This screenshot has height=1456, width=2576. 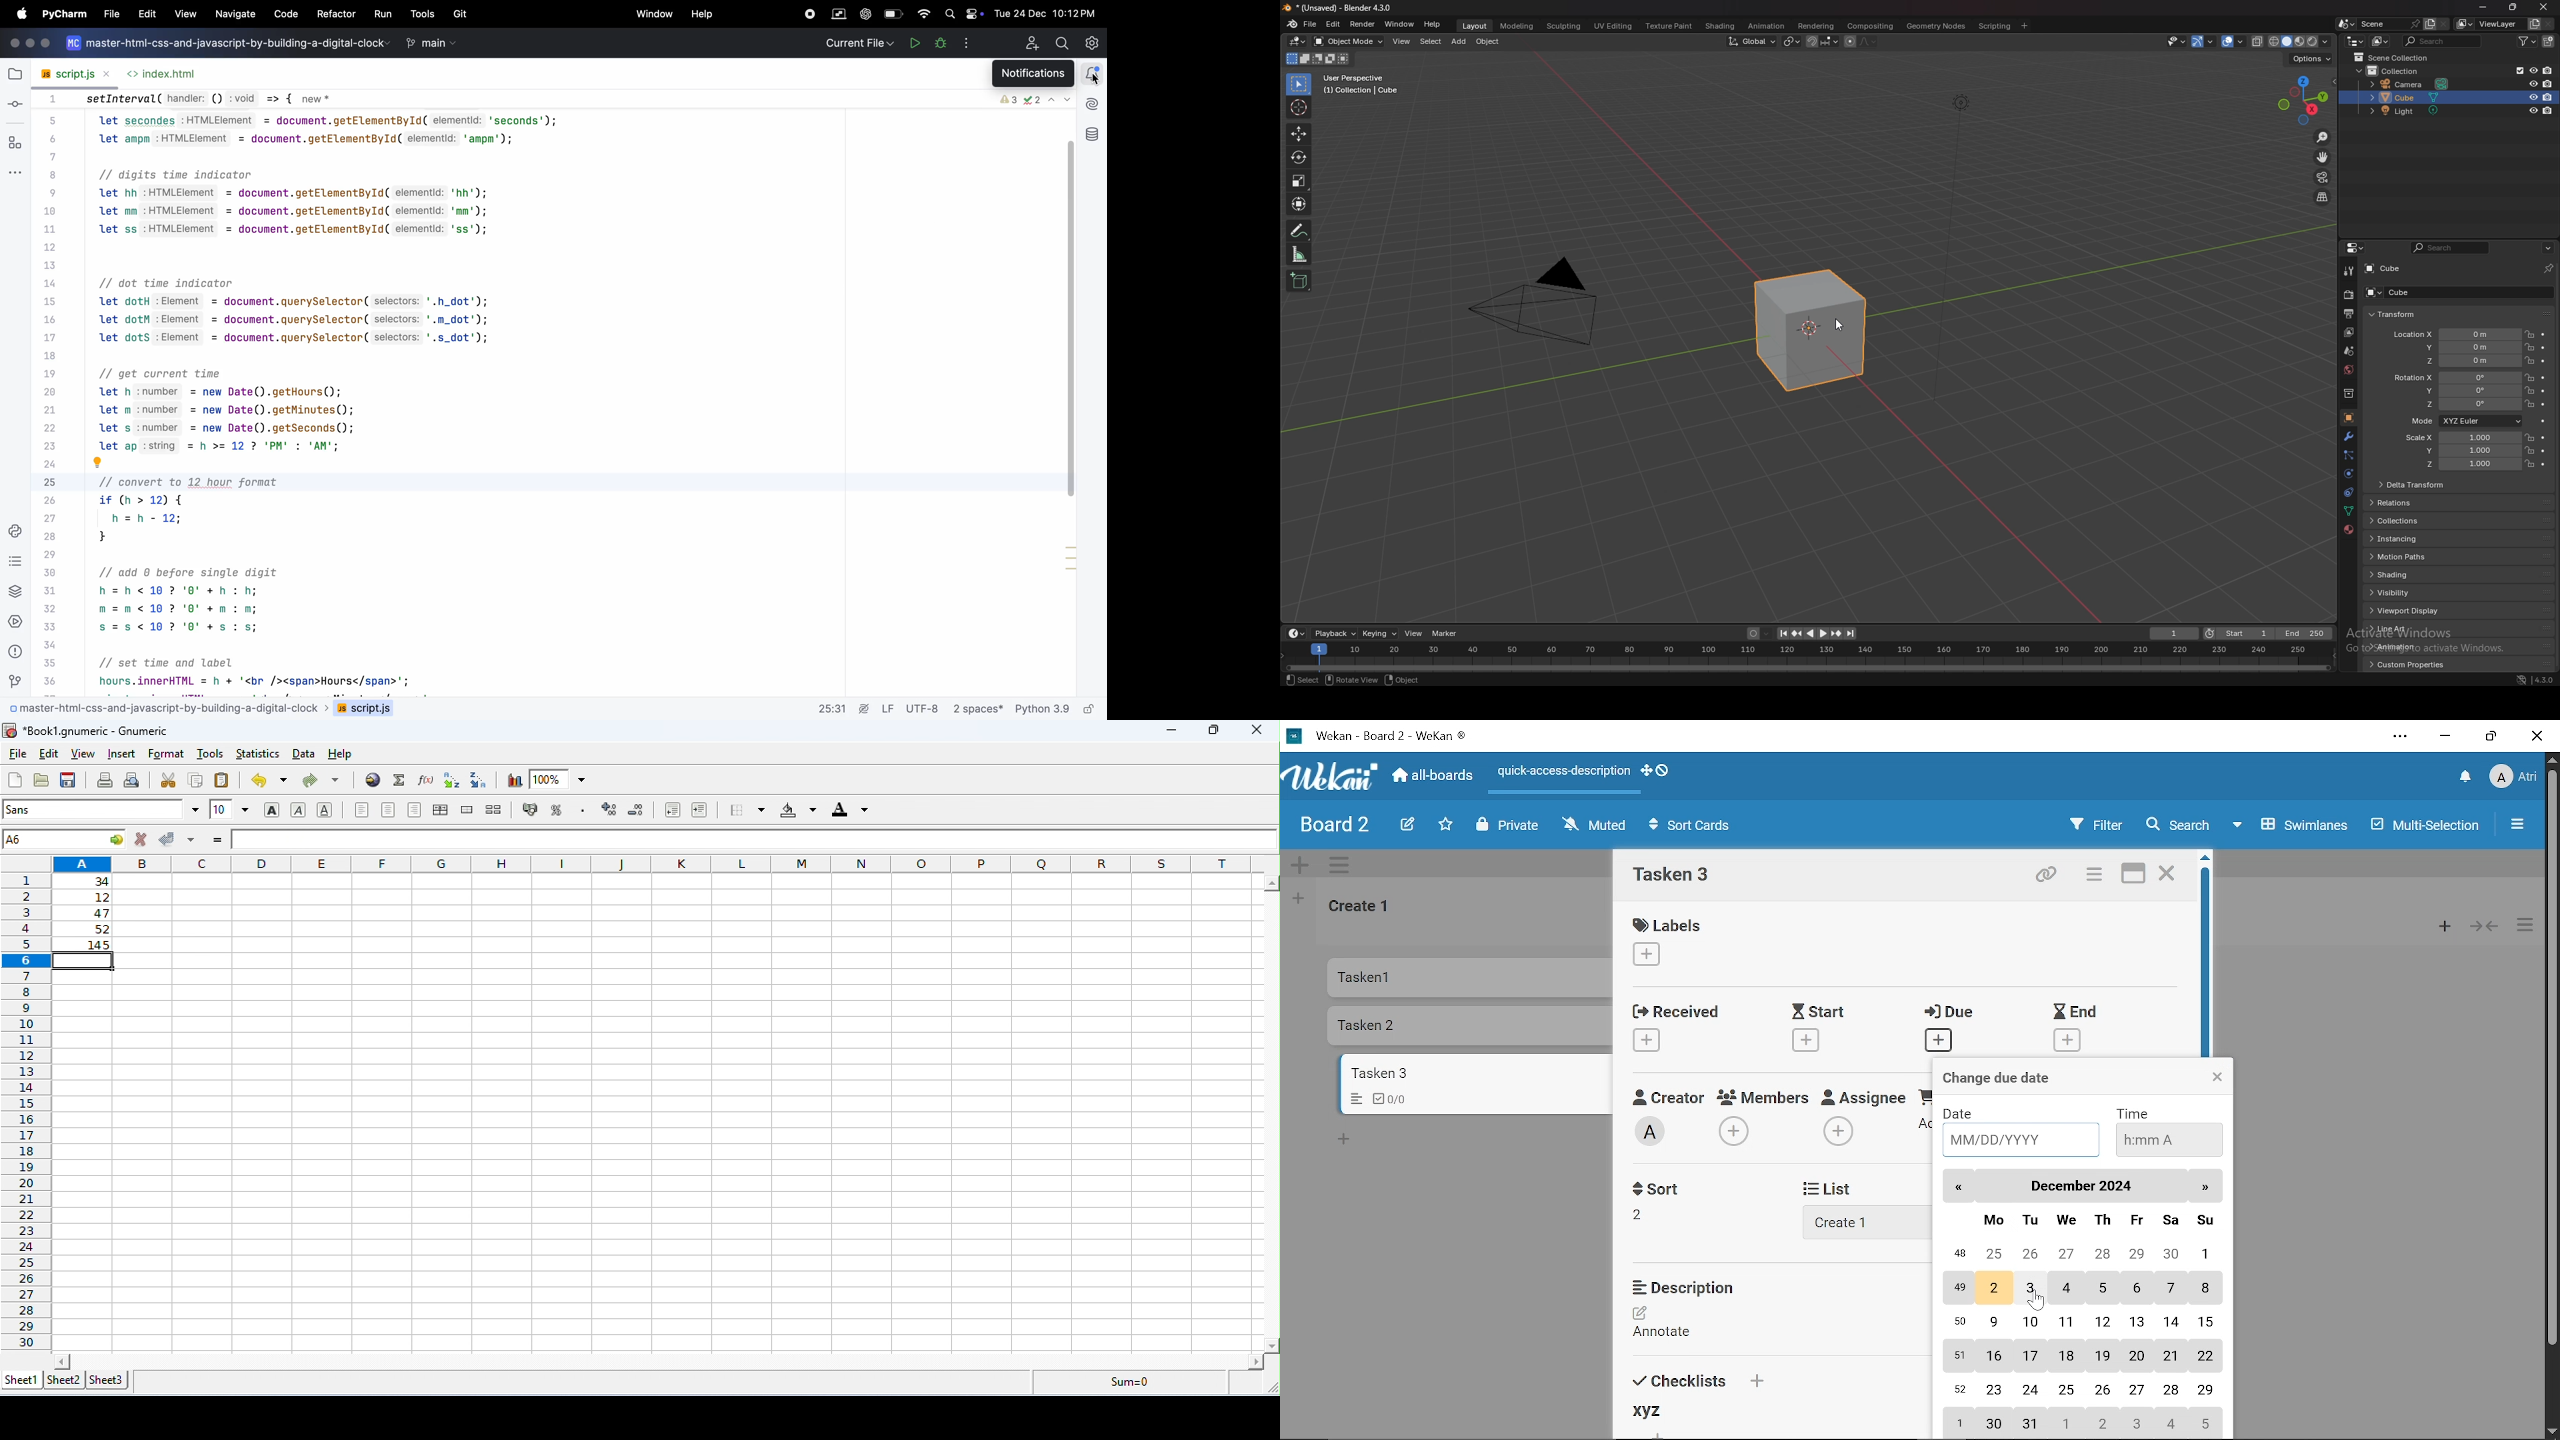 What do you see at coordinates (452, 780) in the screenshot?
I see `sort ascending` at bounding box center [452, 780].